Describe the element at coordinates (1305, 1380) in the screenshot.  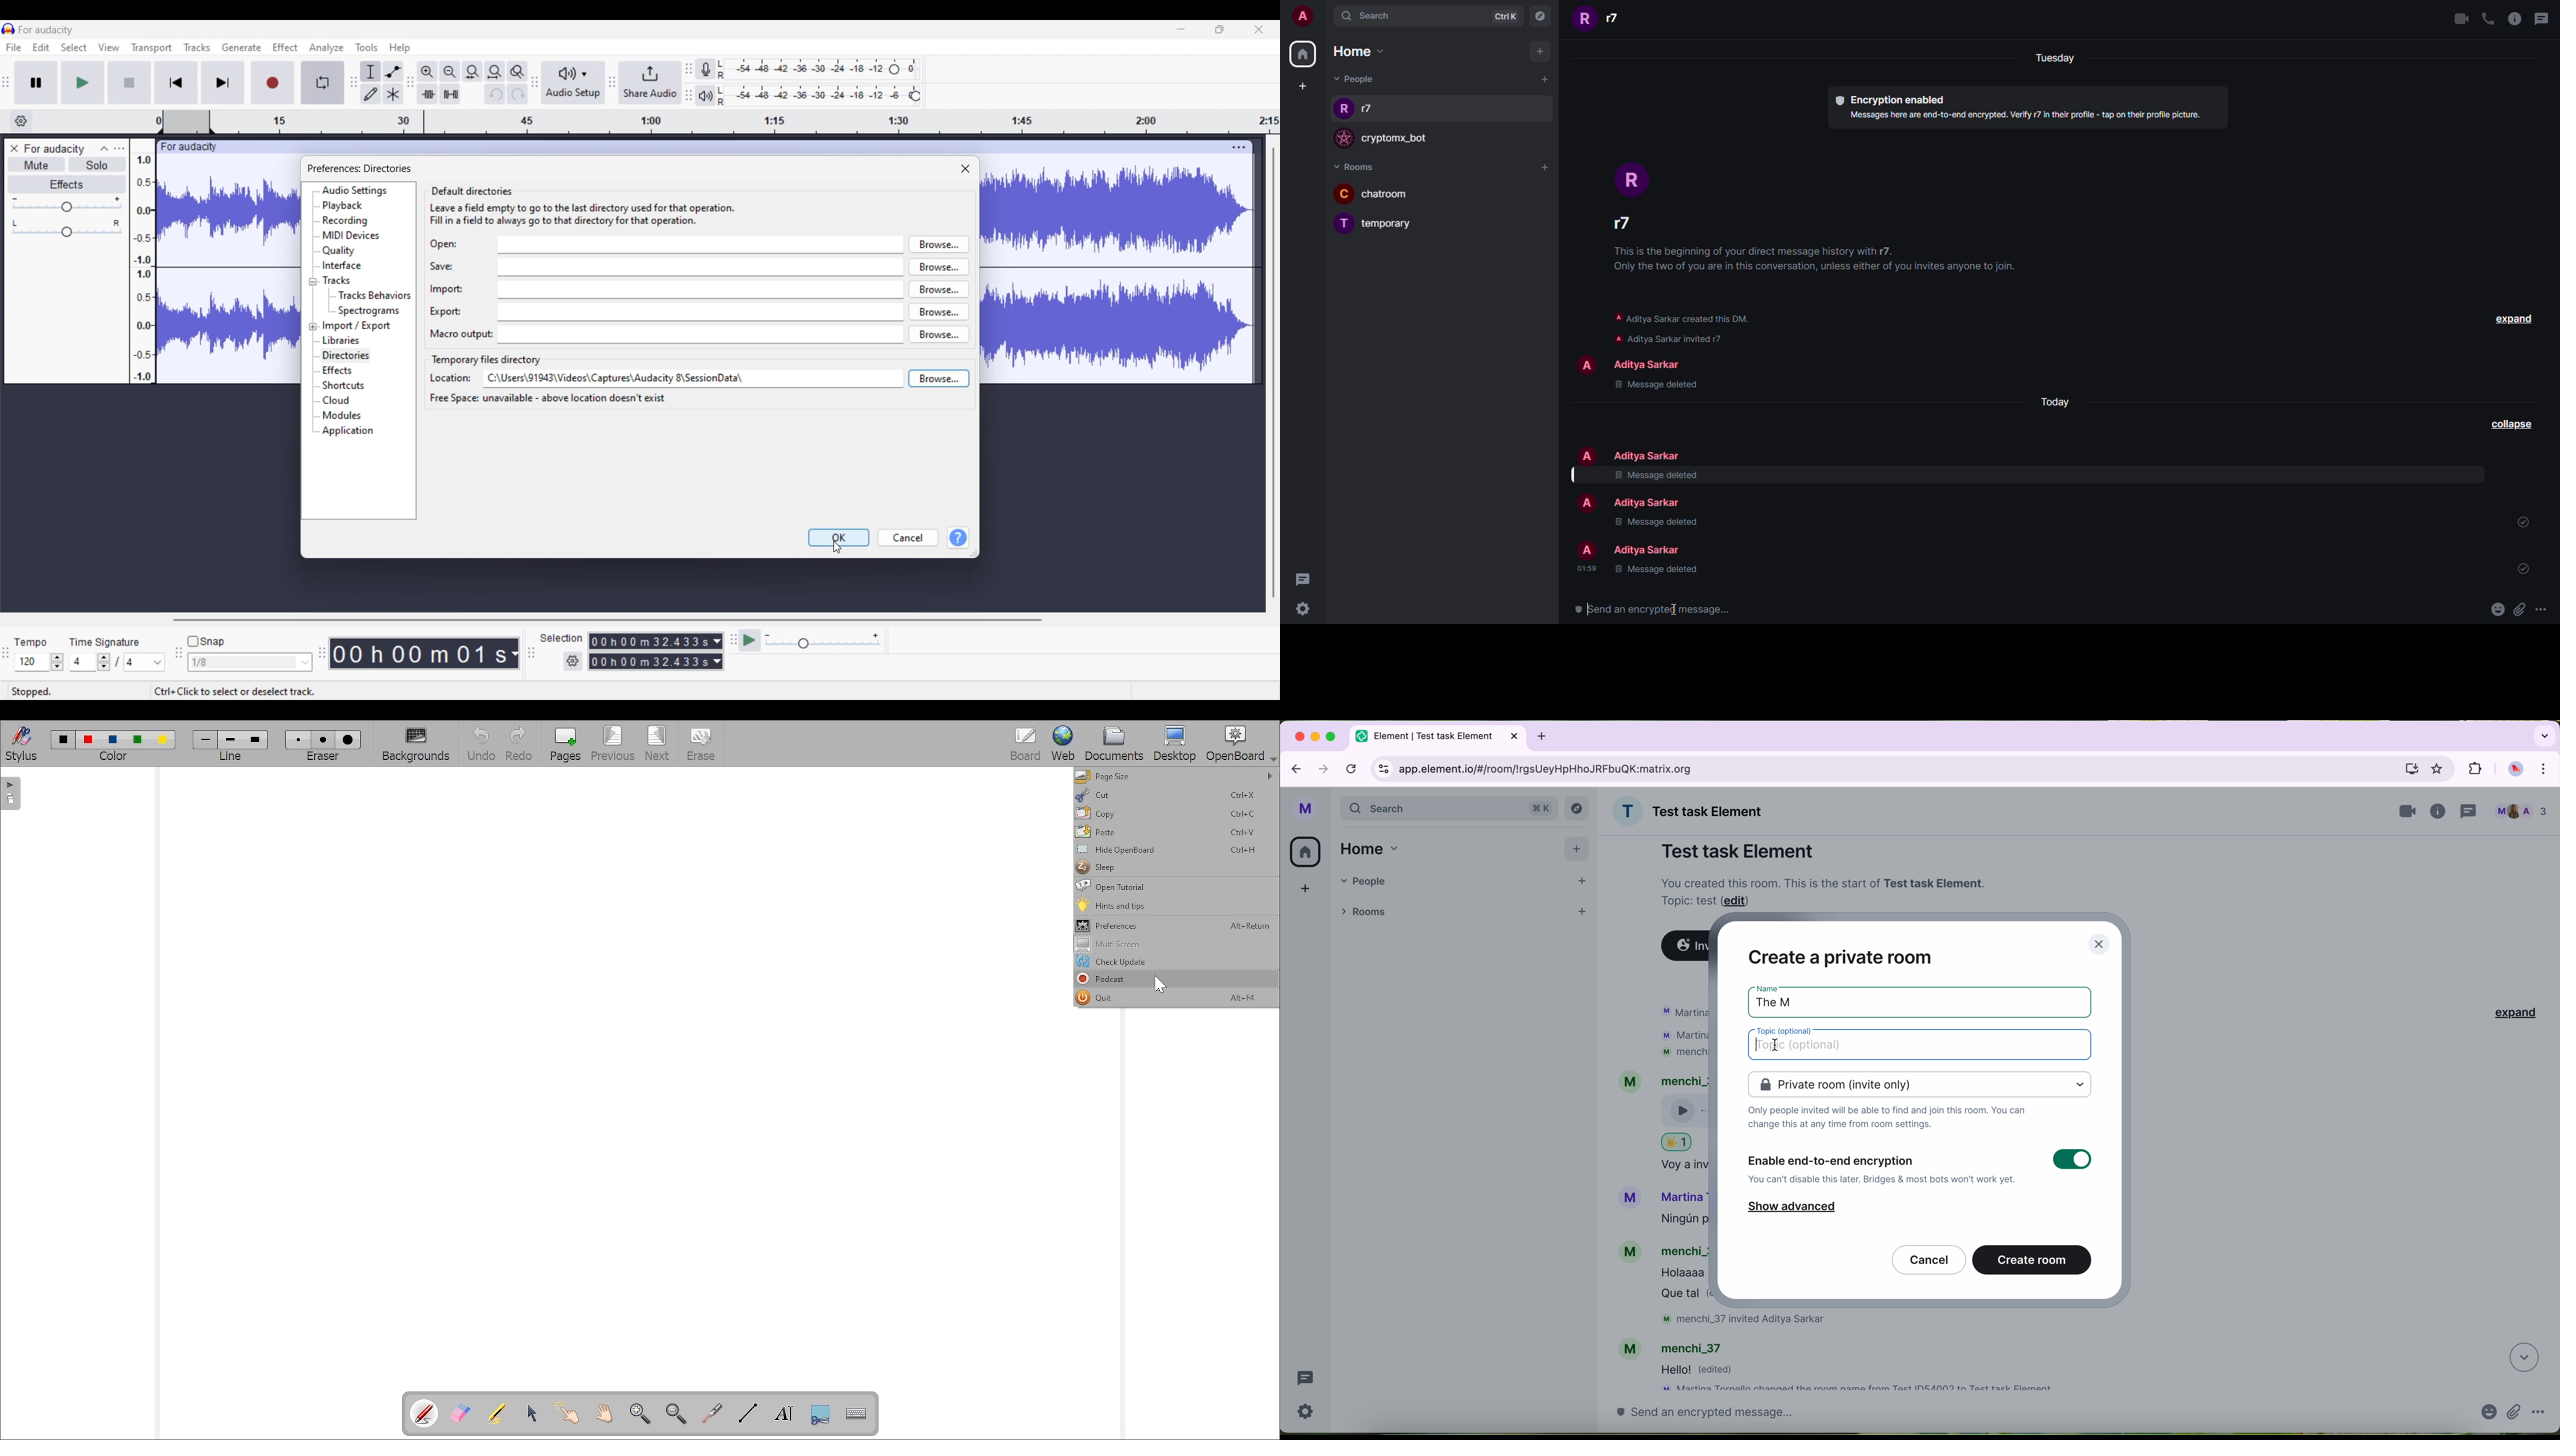
I see `threads` at that location.